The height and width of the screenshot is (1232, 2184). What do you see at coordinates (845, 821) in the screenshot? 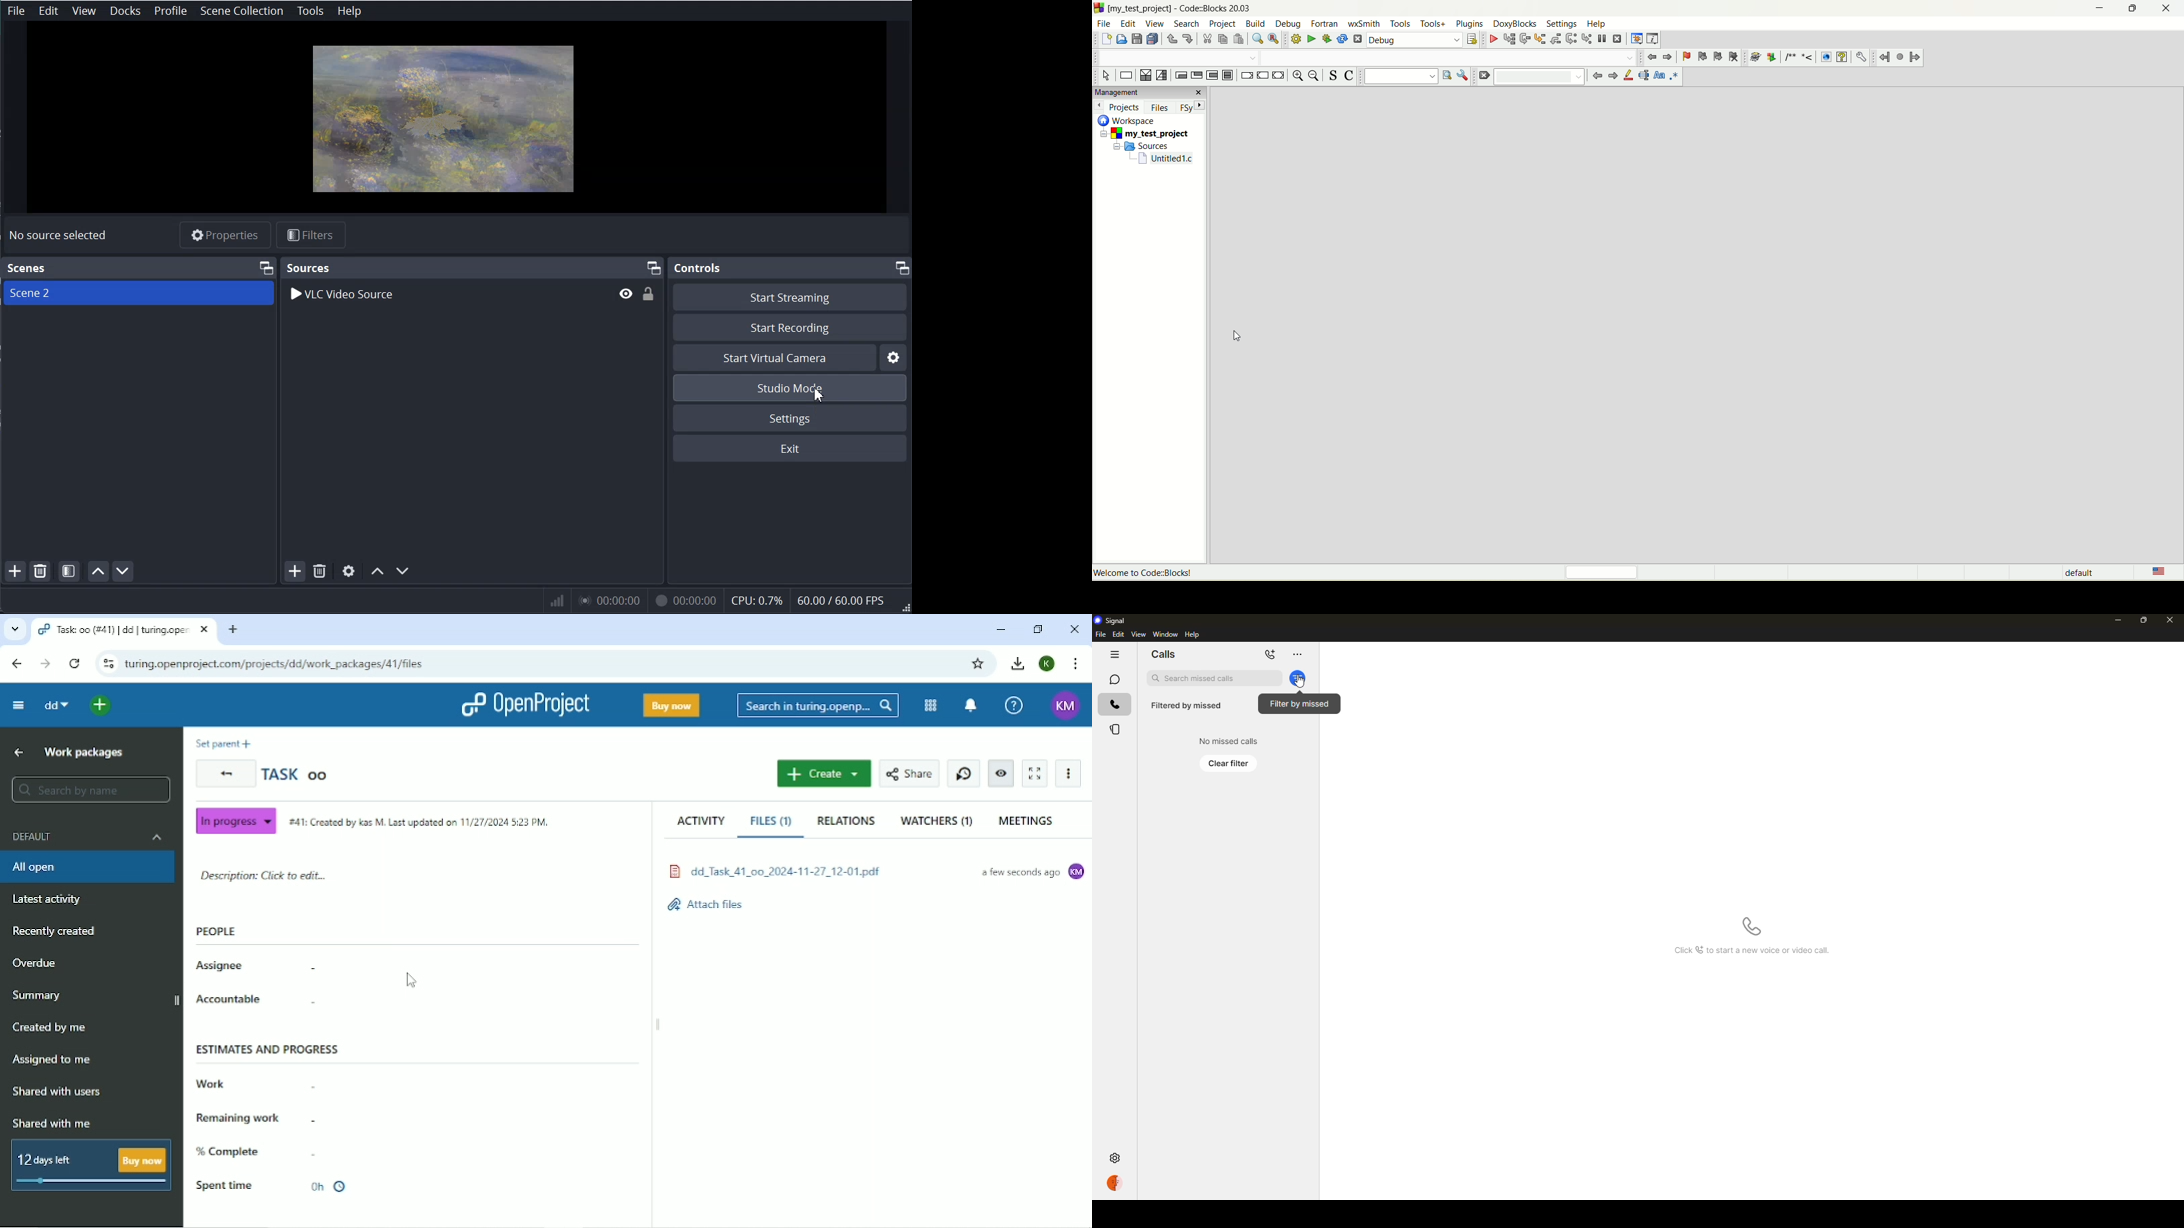
I see `Relations` at bounding box center [845, 821].